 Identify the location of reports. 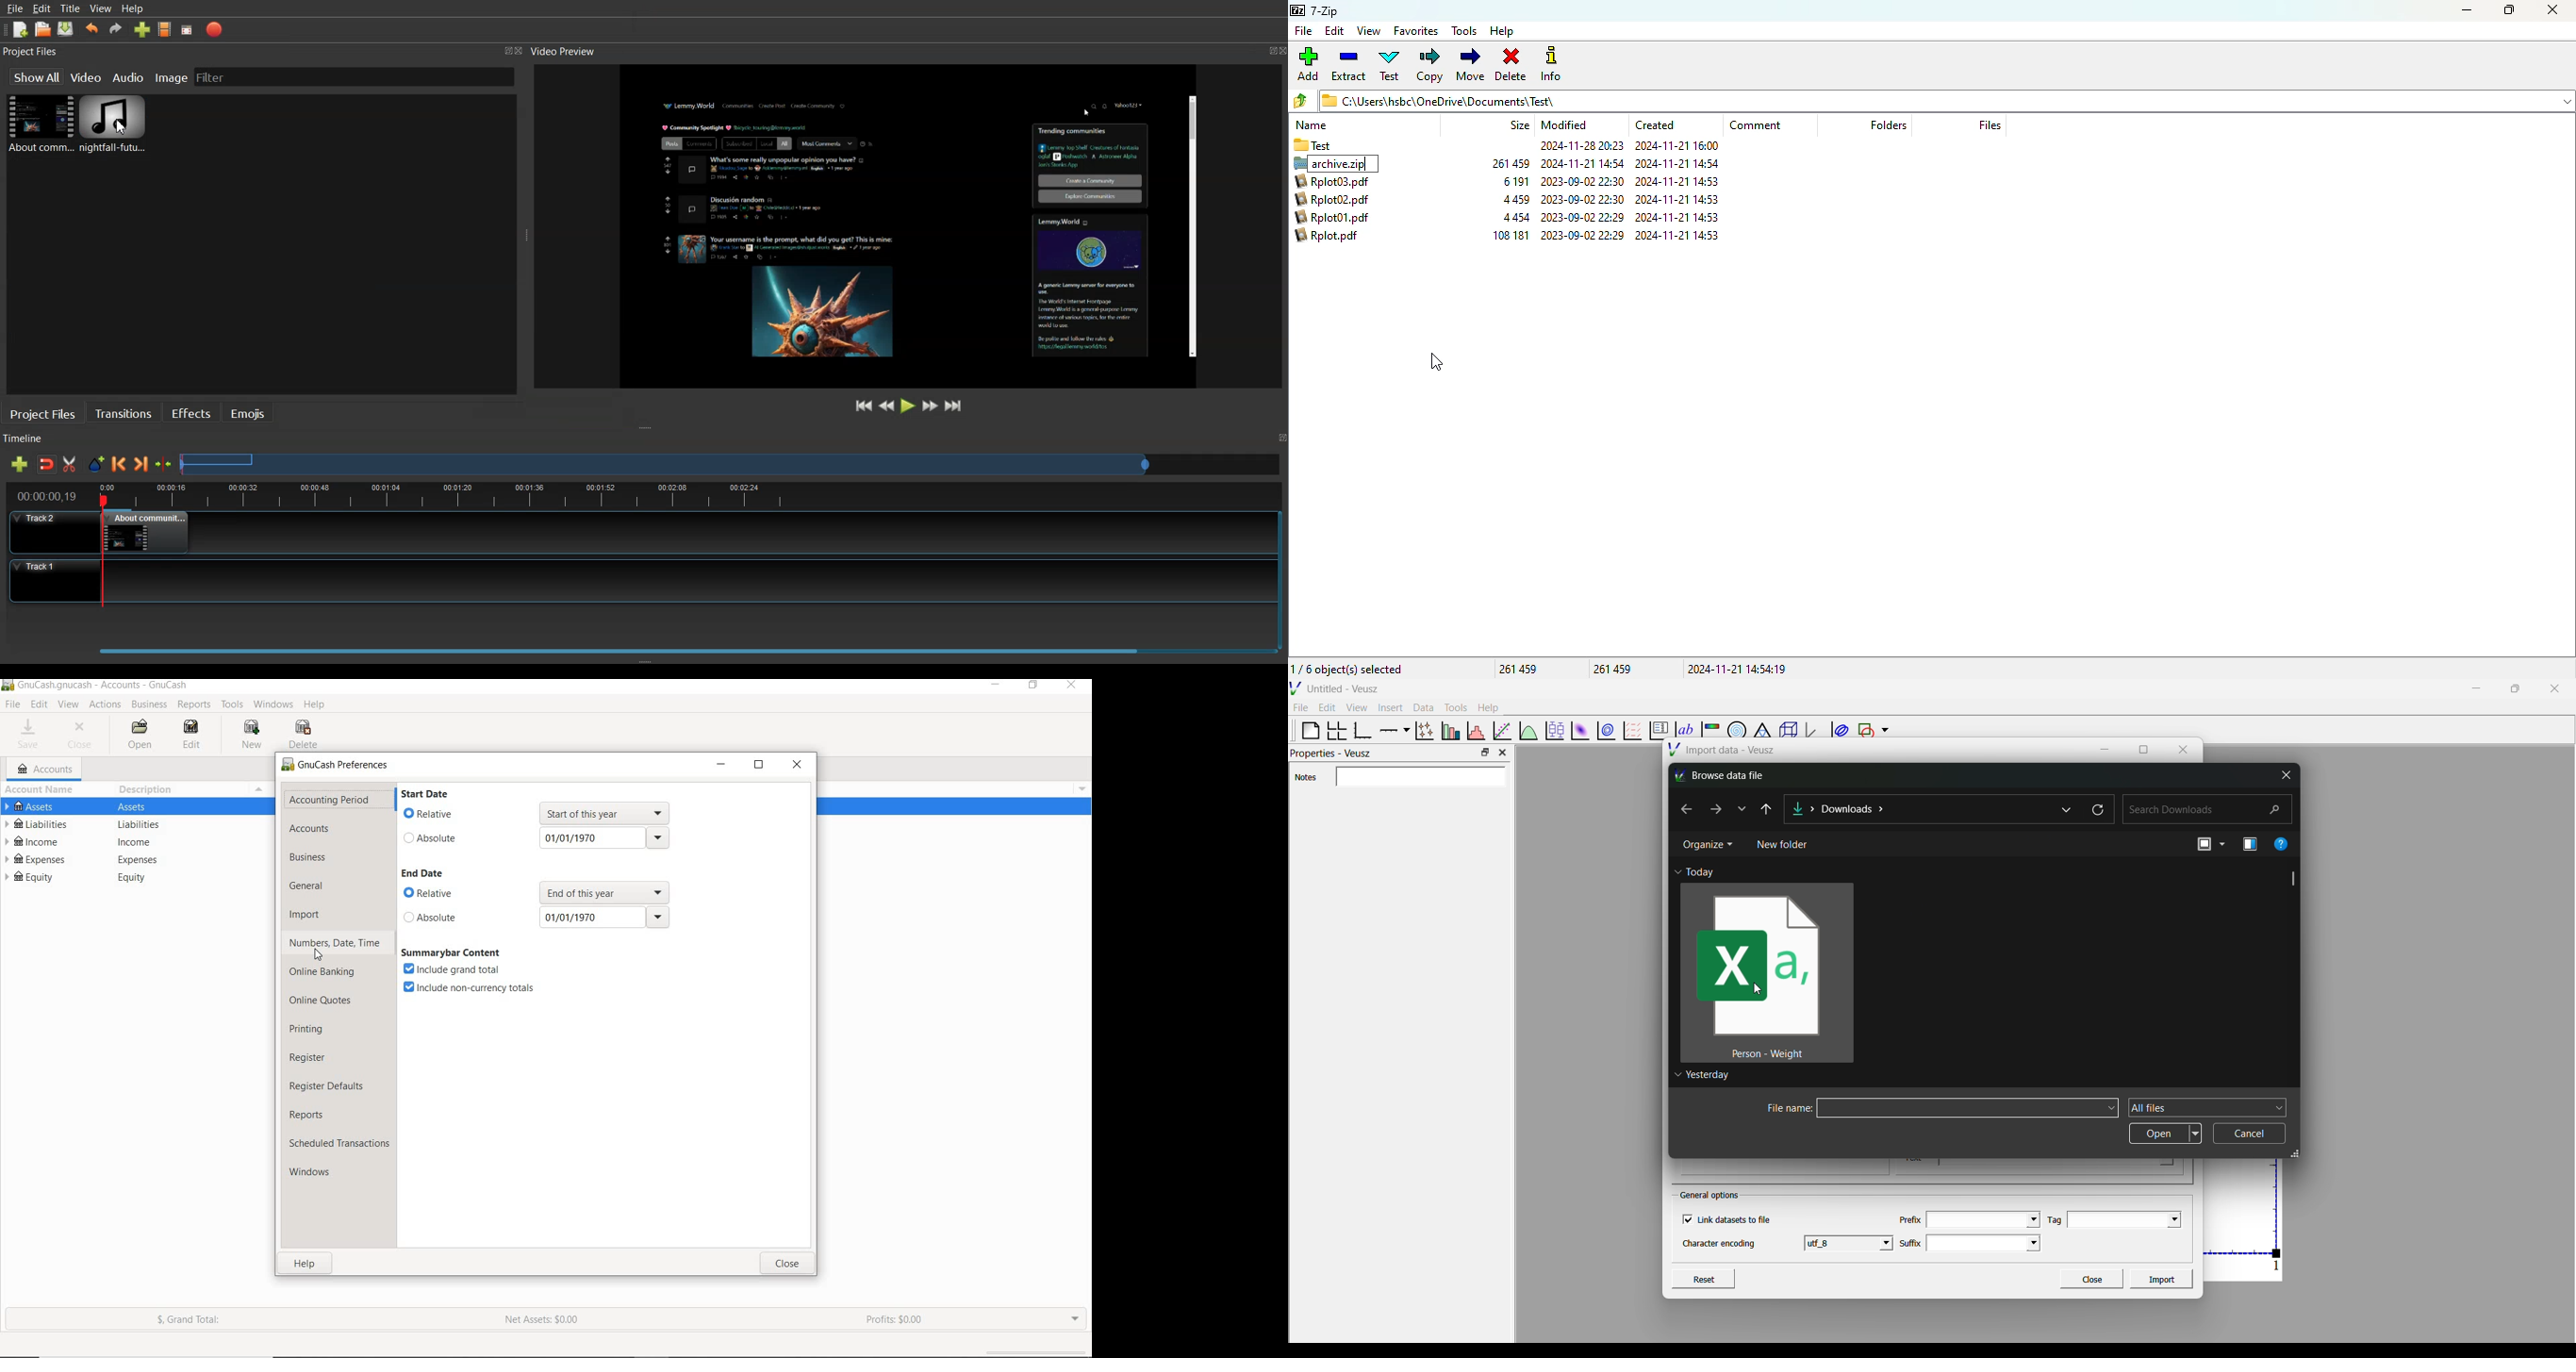
(321, 1115).